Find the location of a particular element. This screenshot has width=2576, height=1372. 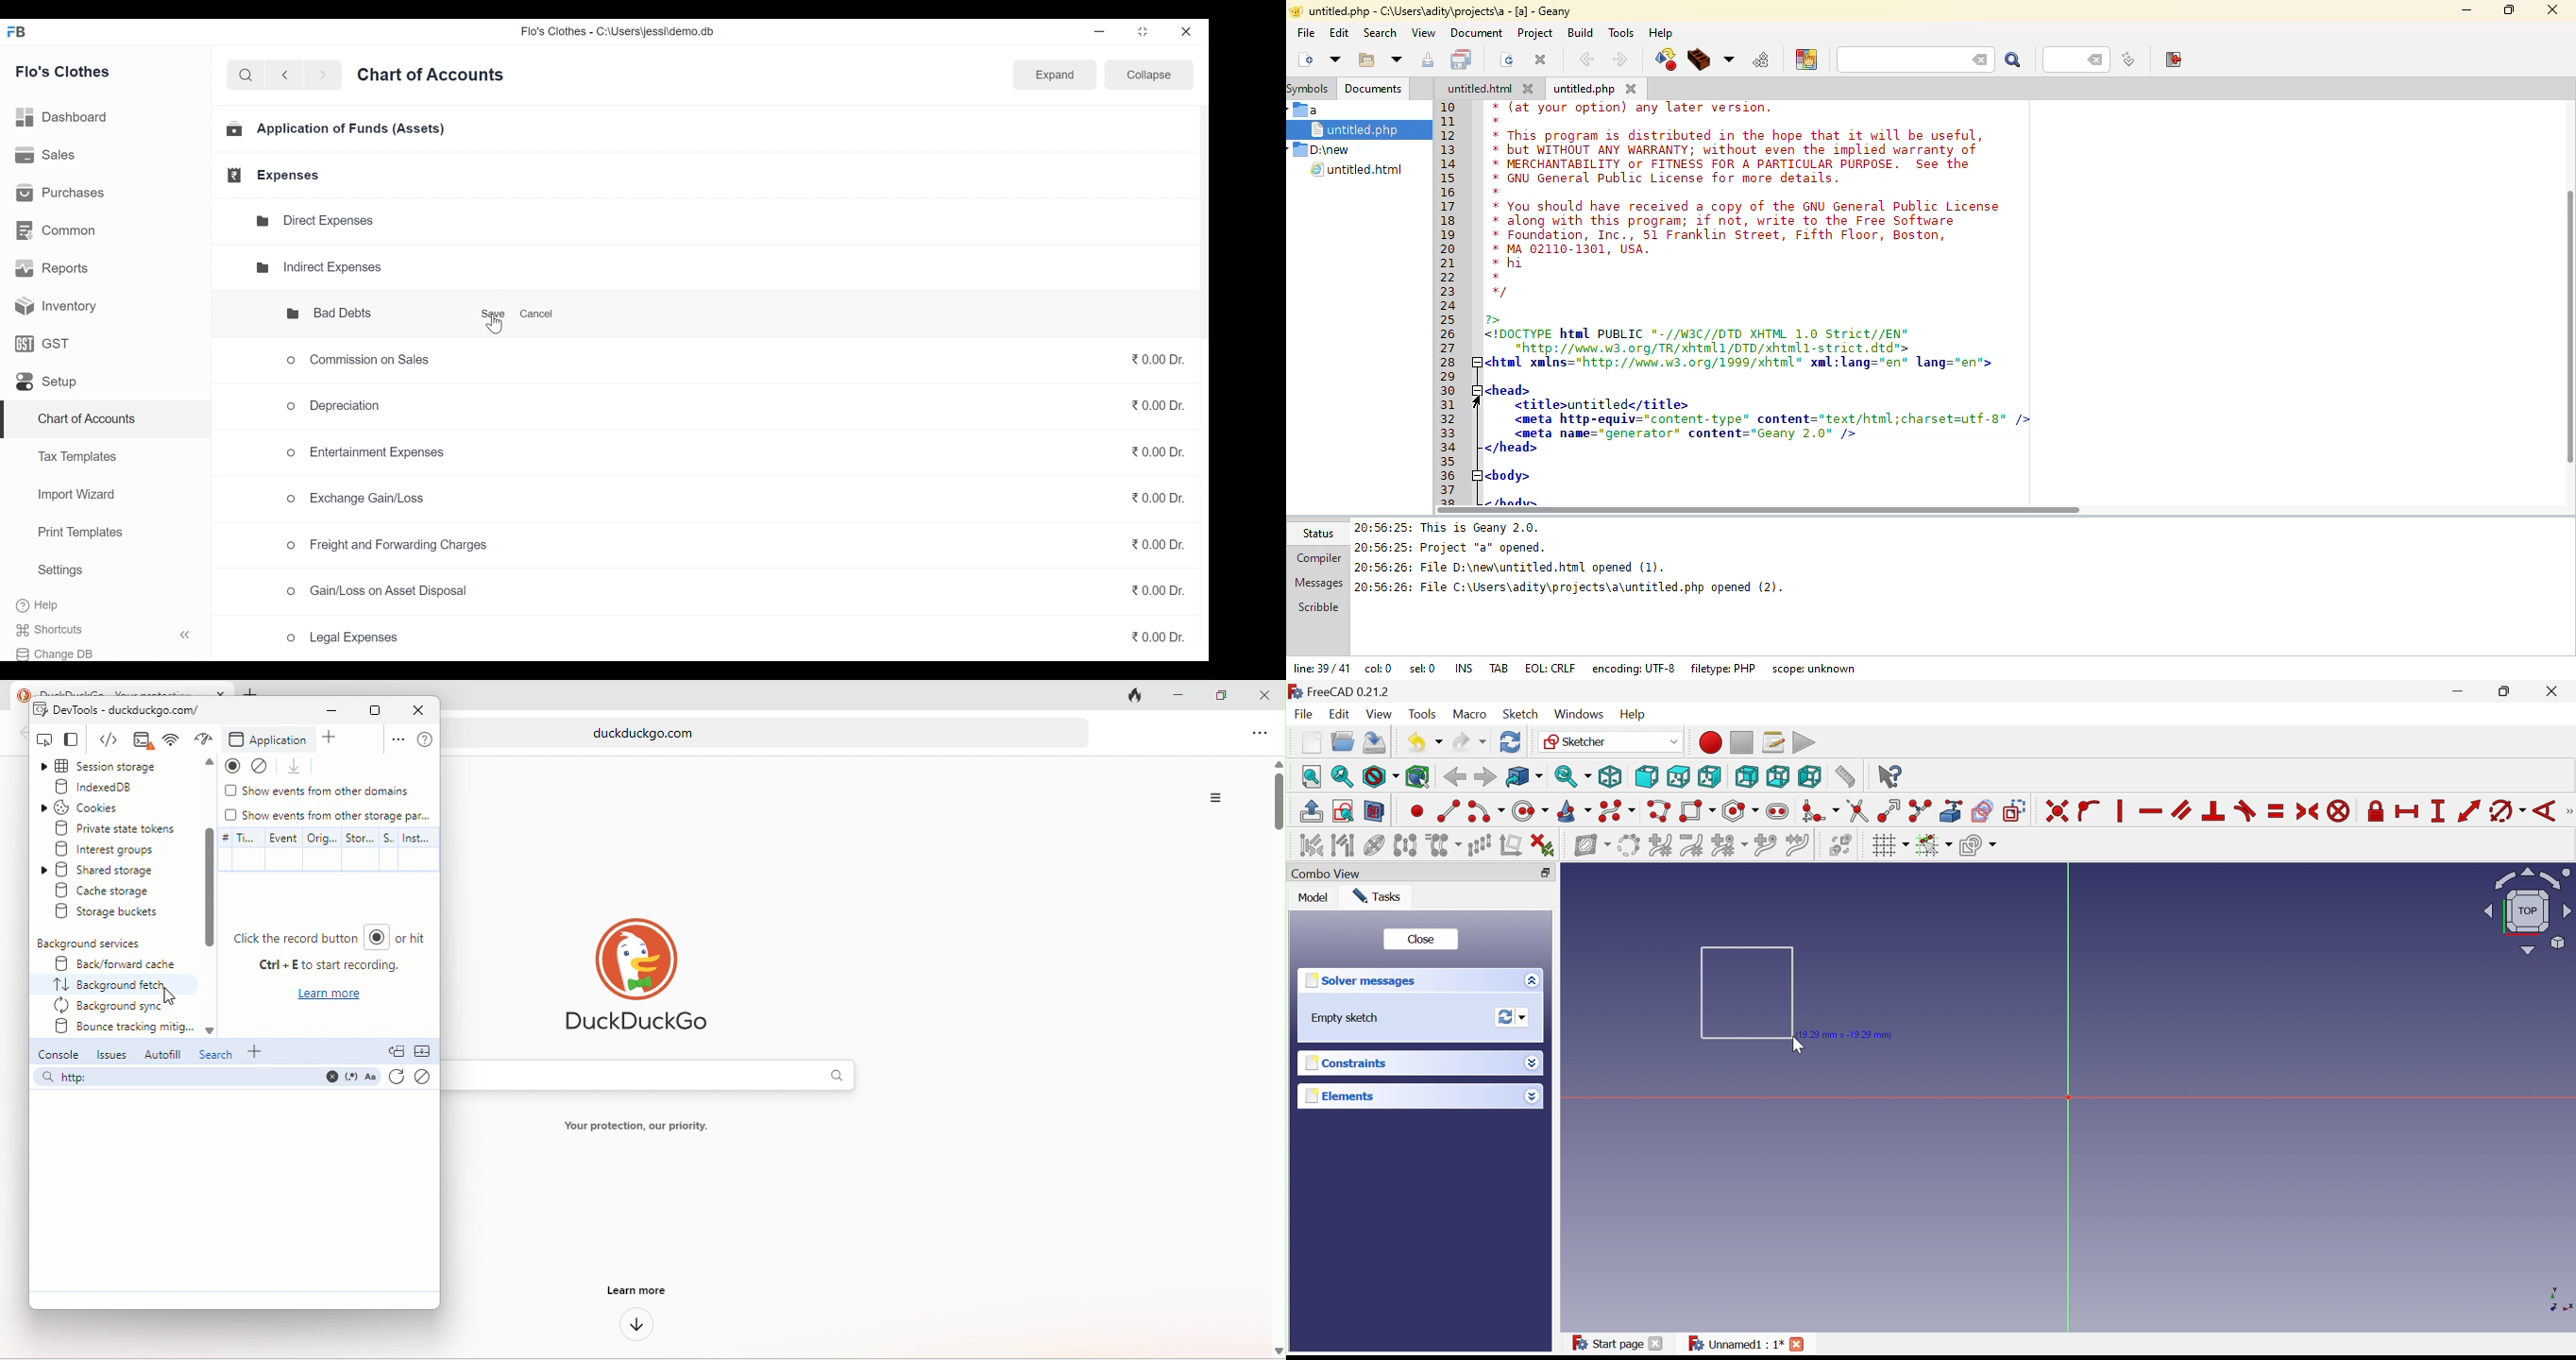

₹0.00 Dr. is located at coordinates (1158, 589).